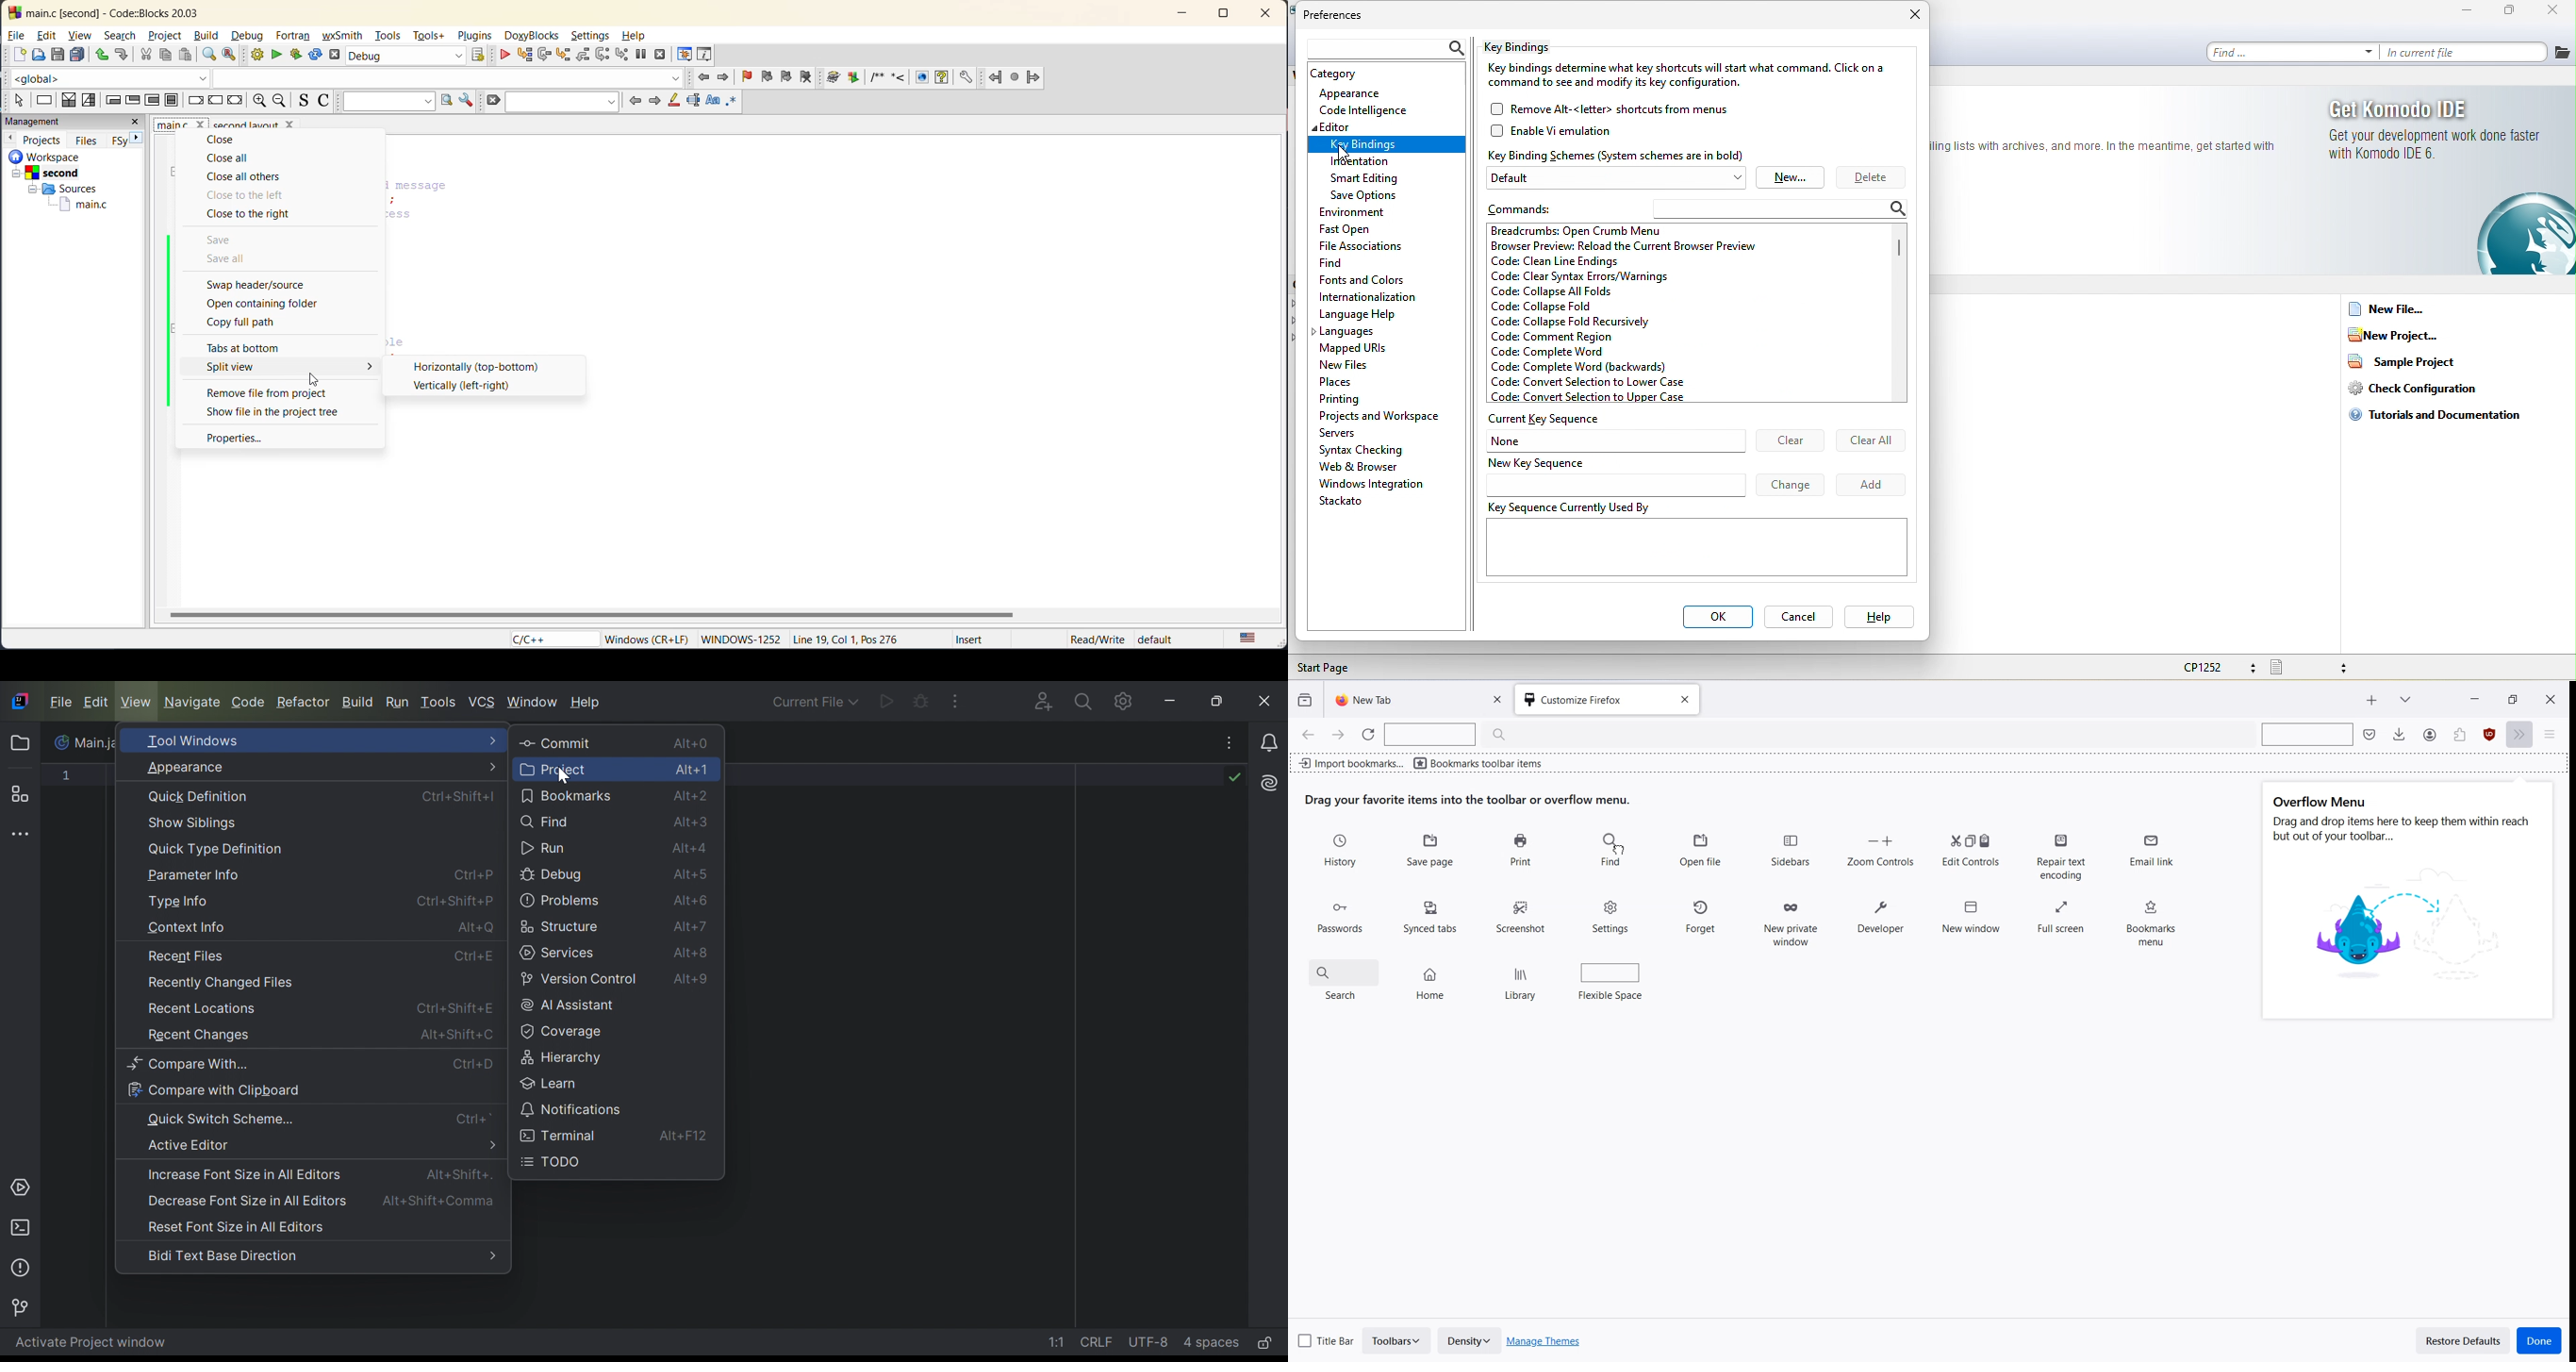 Image resolution: width=2576 pixels, height=1372 pixels. I want to click on activate project window, so click(101, 1342).